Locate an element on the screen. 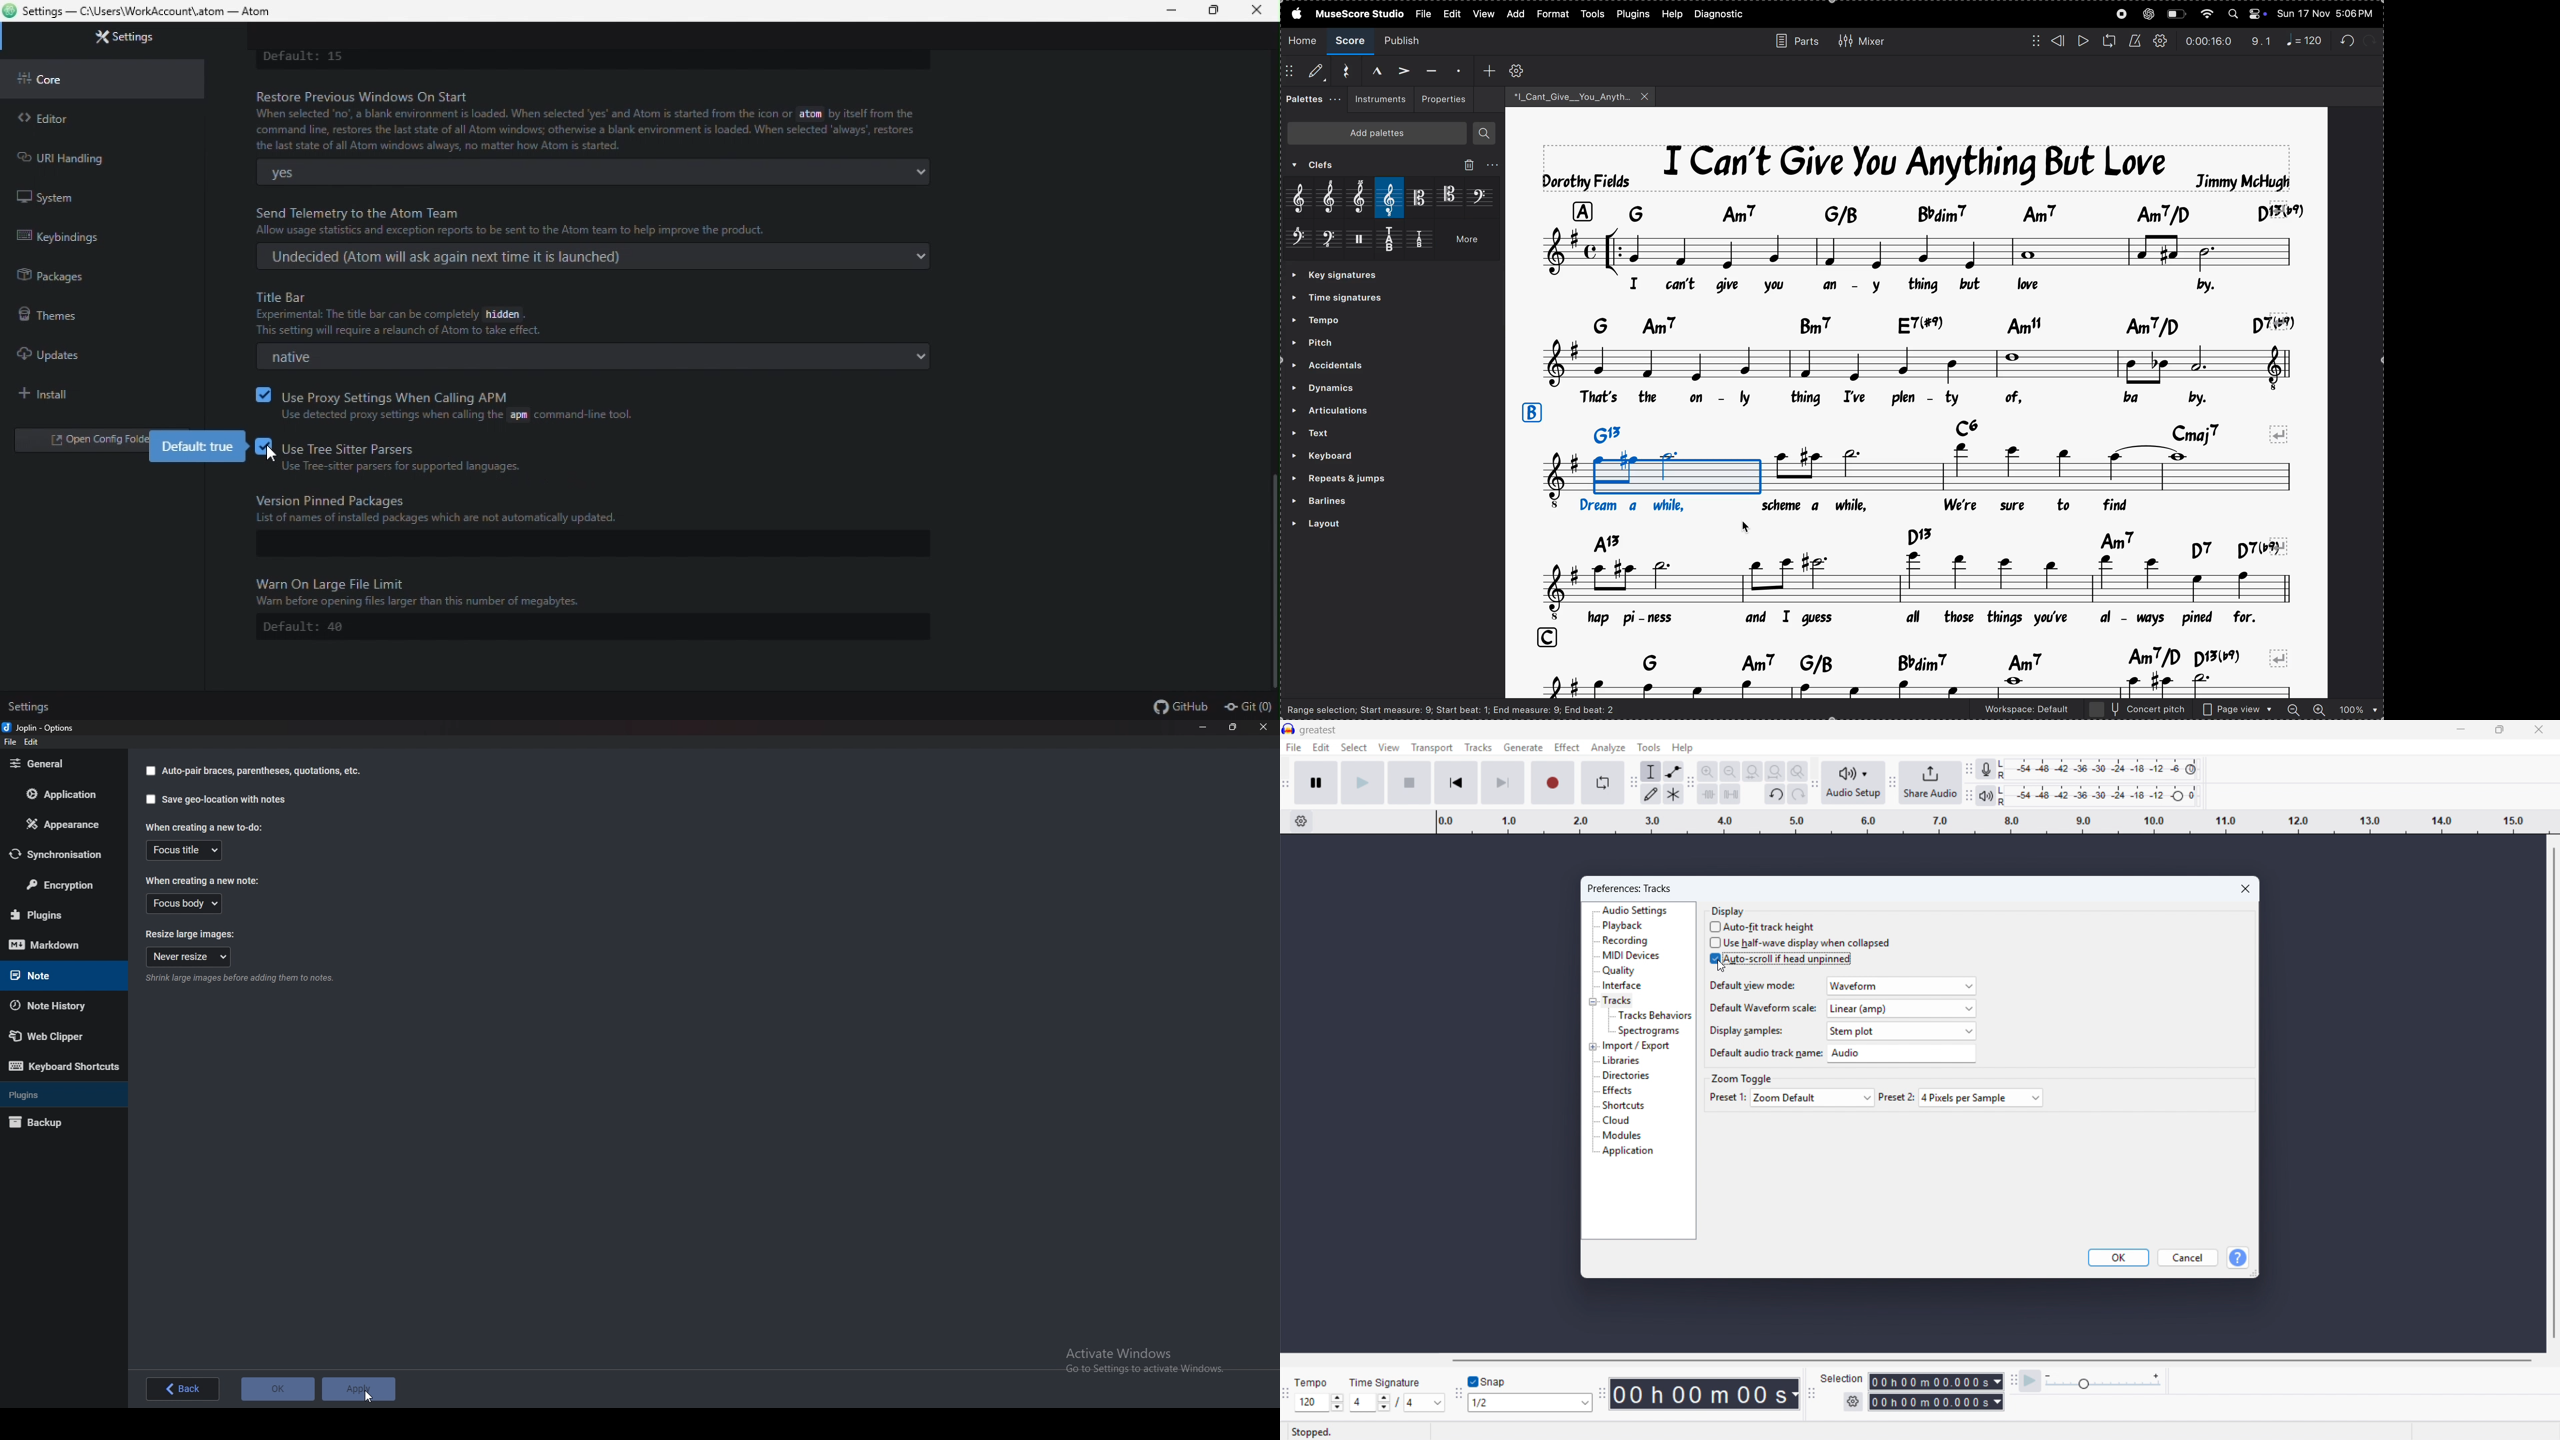 The image size is (2576, 1456). file is located at coordinates (1422, 12).